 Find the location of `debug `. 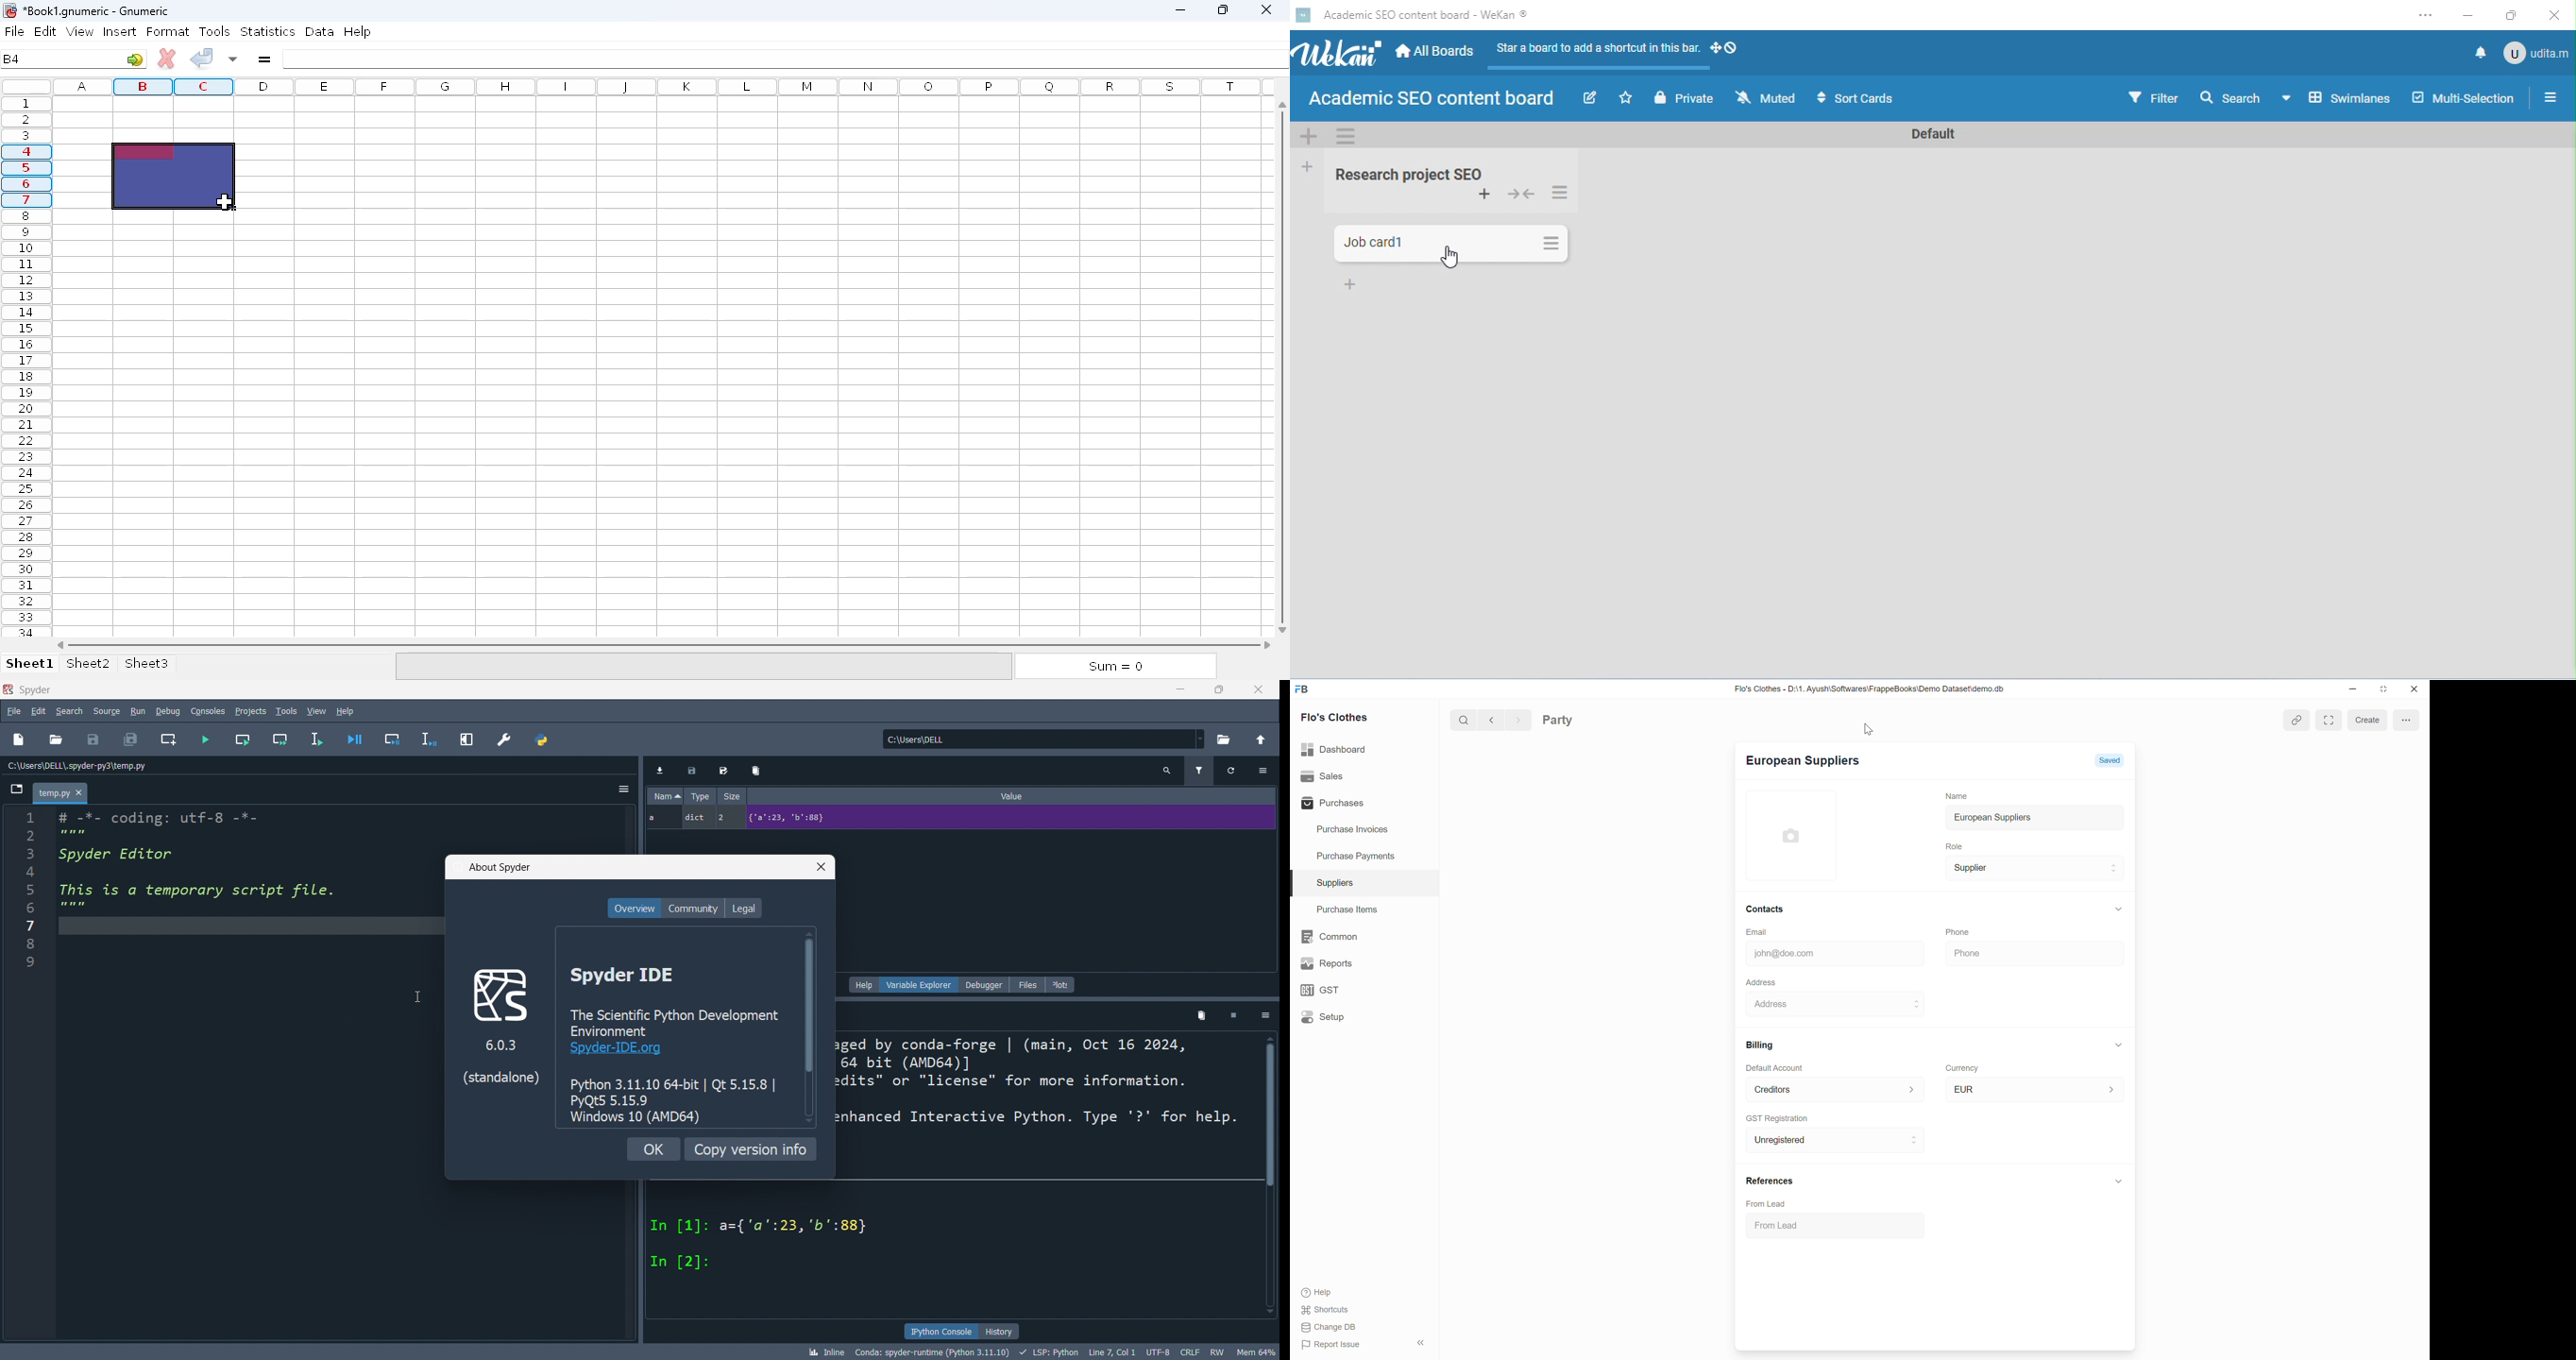

debug  is located at coordinates (168, 711).